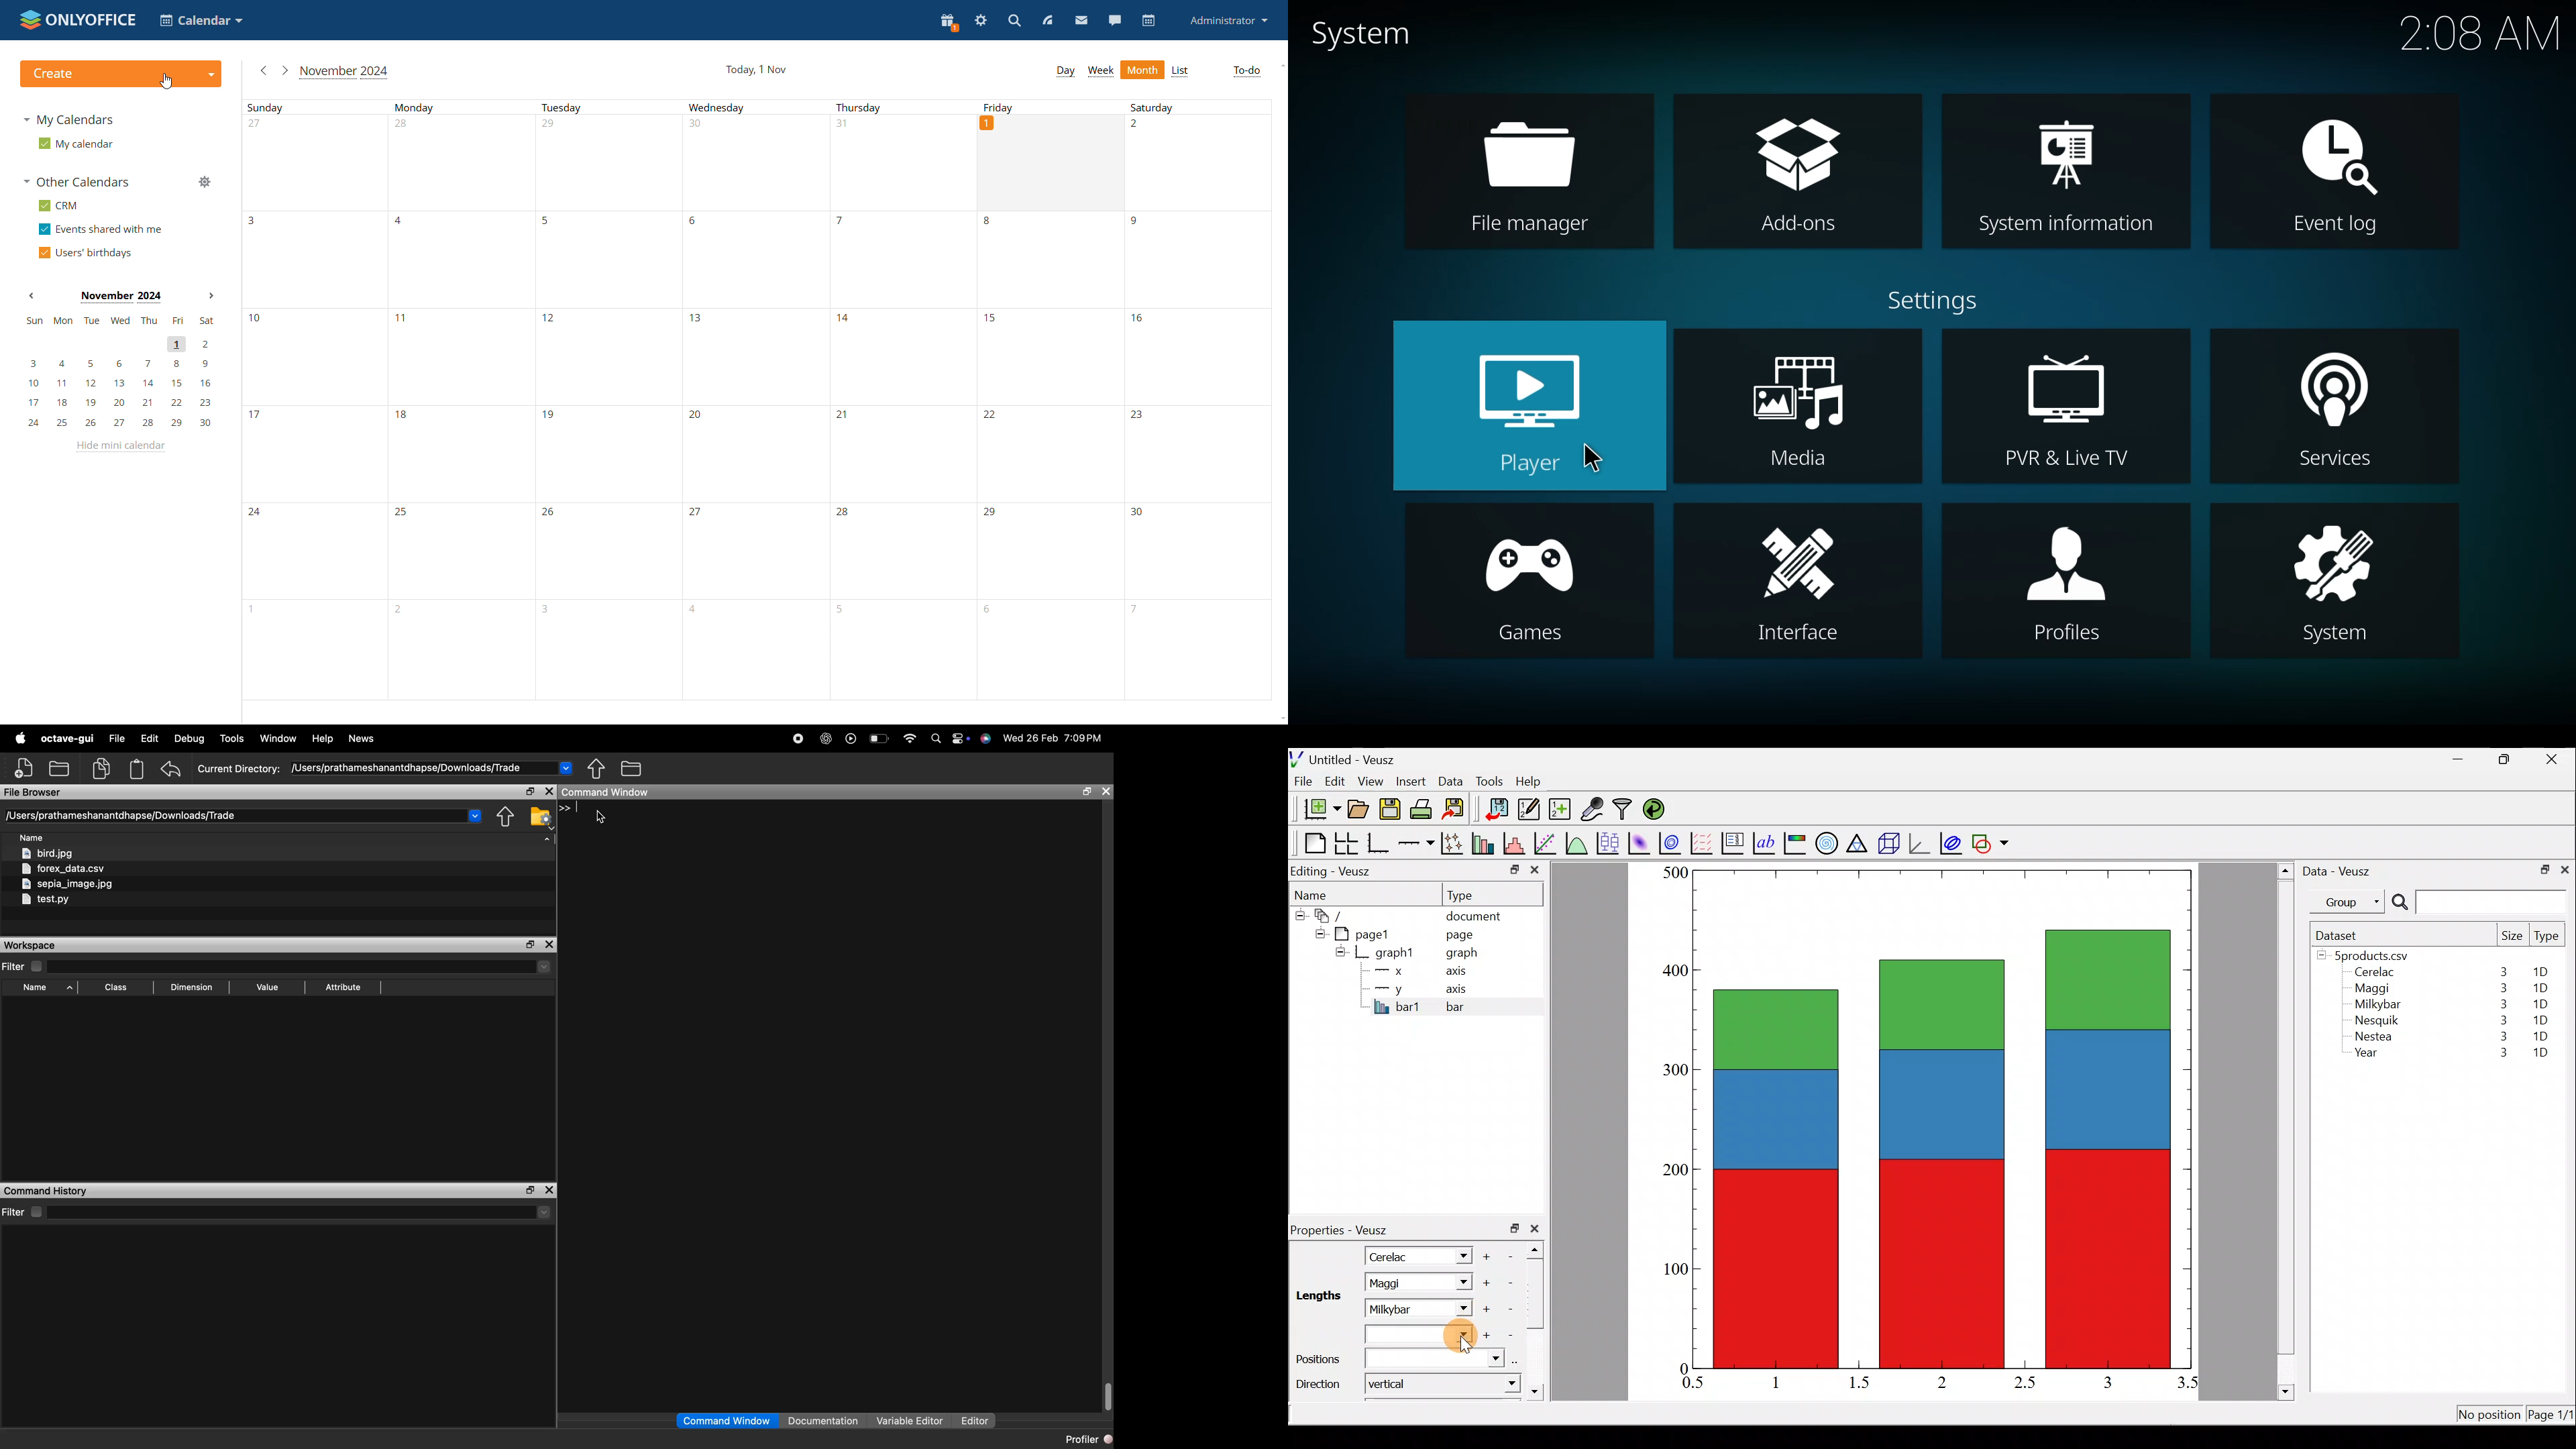 Image resolution: width=2576 pixels, height=1456 pixels. Describe the element at coordinates (2490, 1415) in the screenshot. I see `No position` at that location.